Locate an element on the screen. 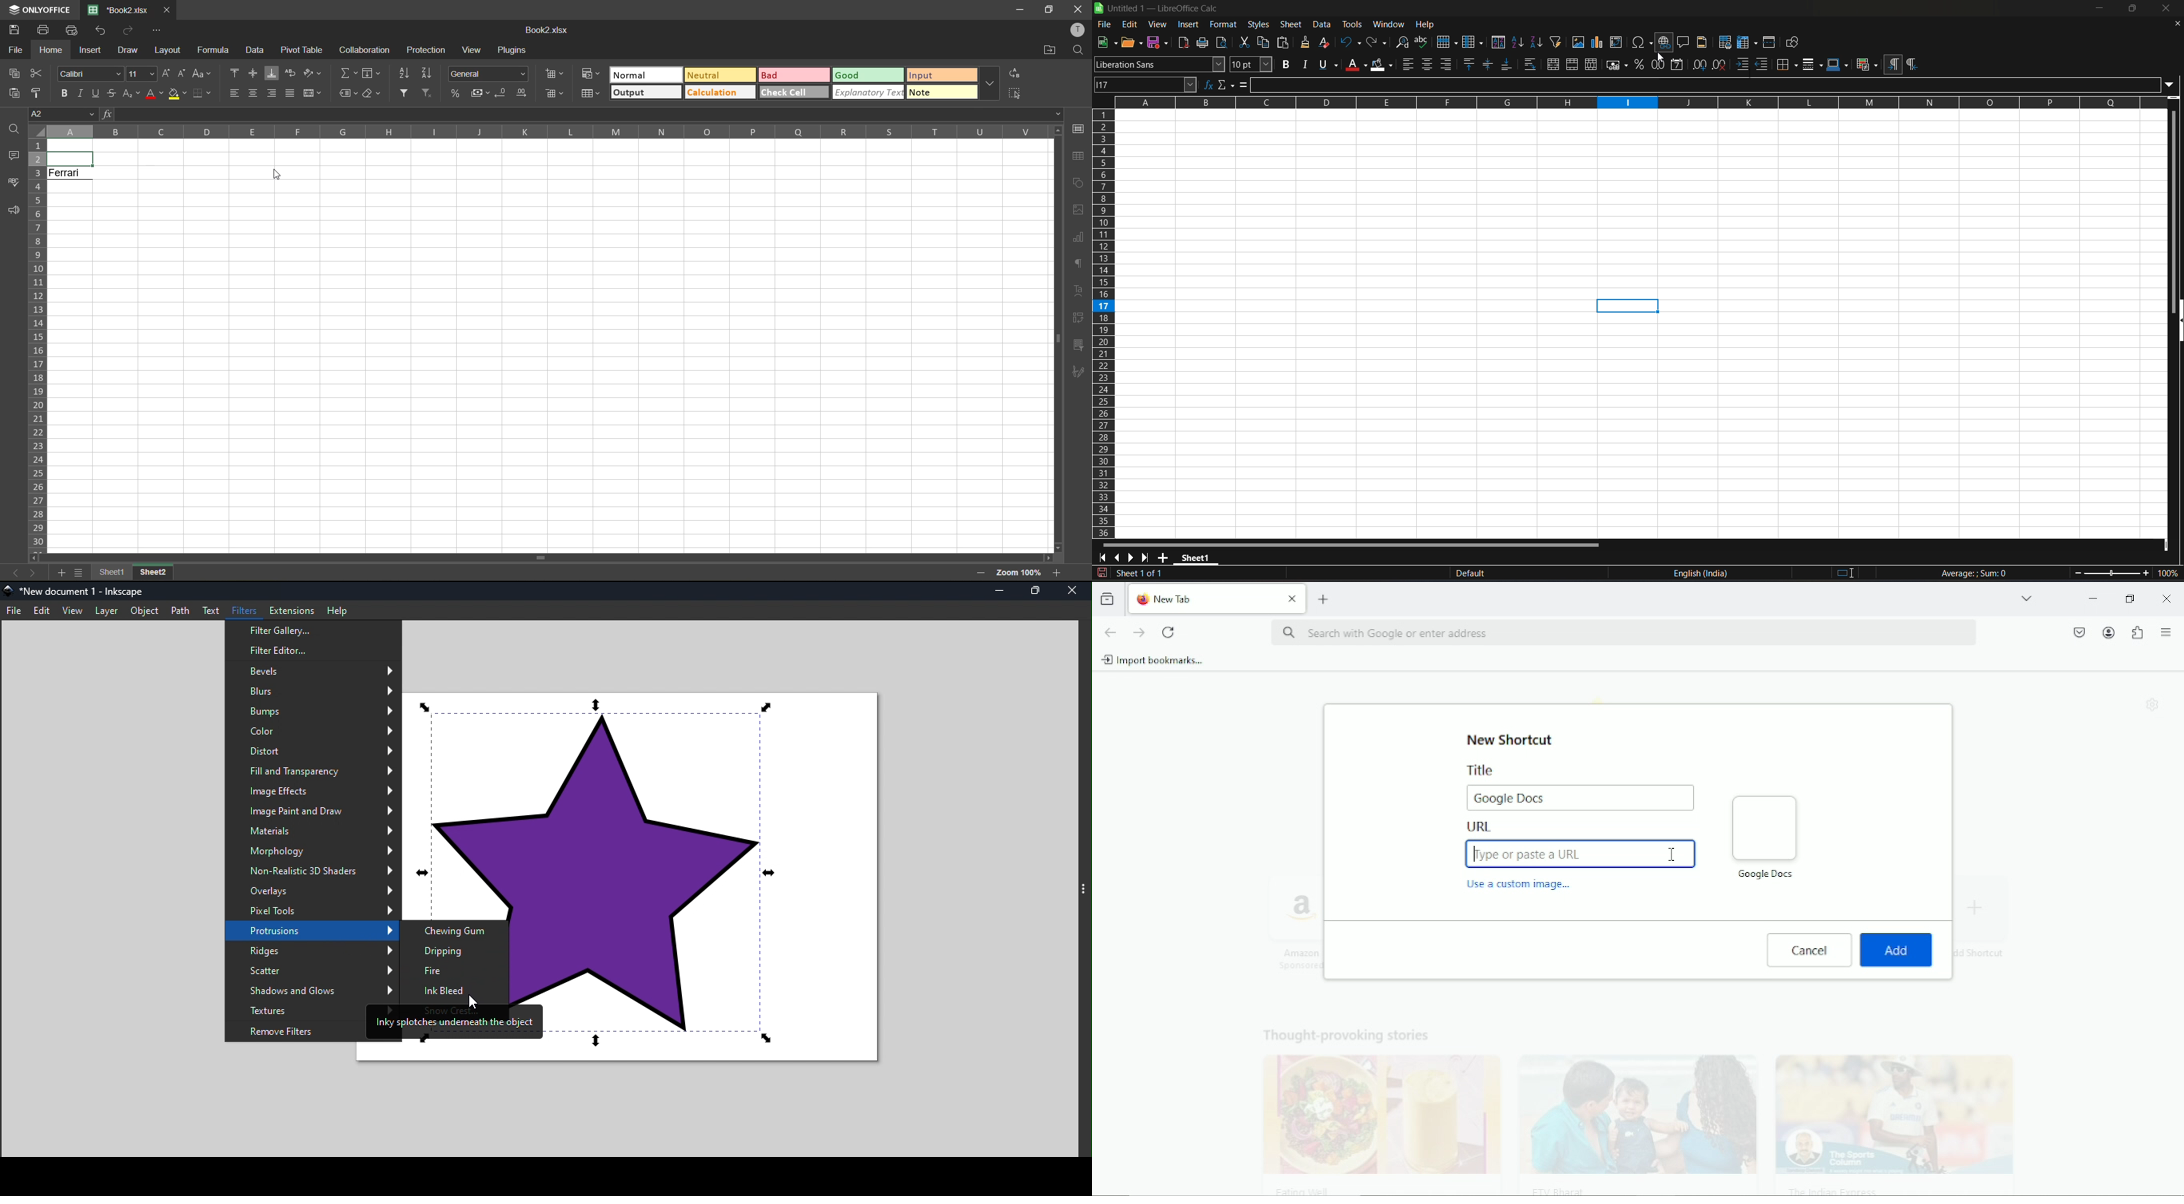  Scrollbar  is located at coordinates (543, 556).